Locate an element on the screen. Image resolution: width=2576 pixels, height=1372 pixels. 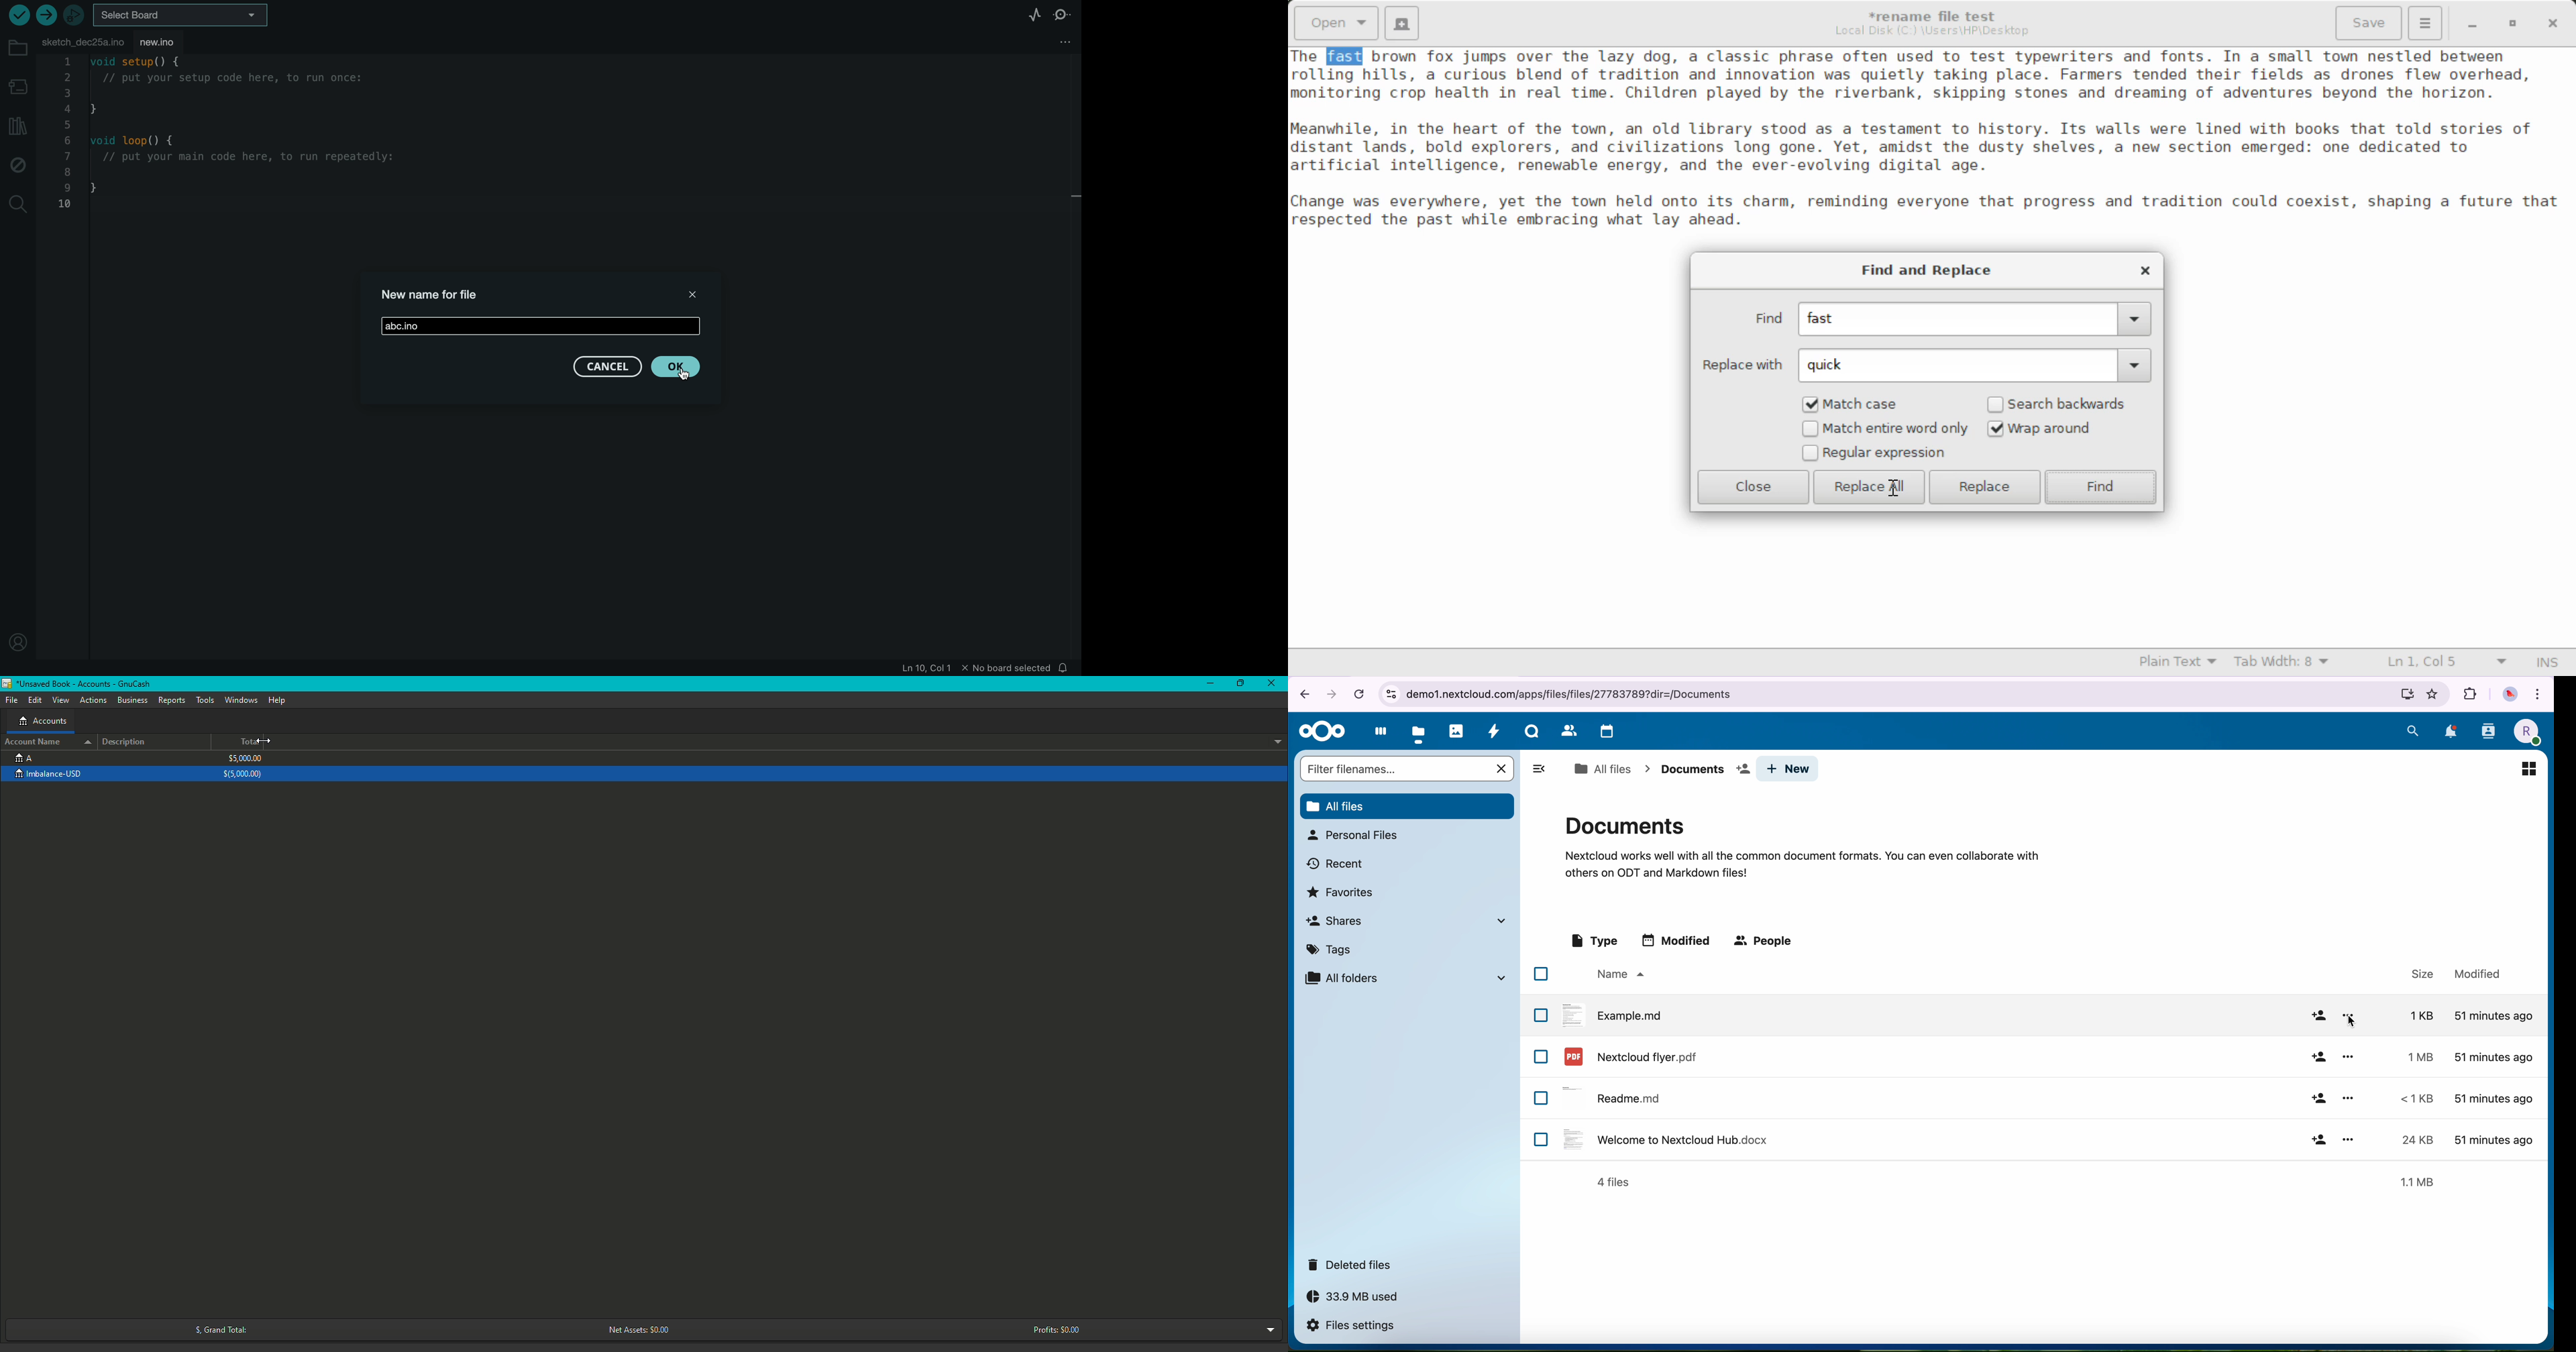
size is located at coordinates (2412, 1098).